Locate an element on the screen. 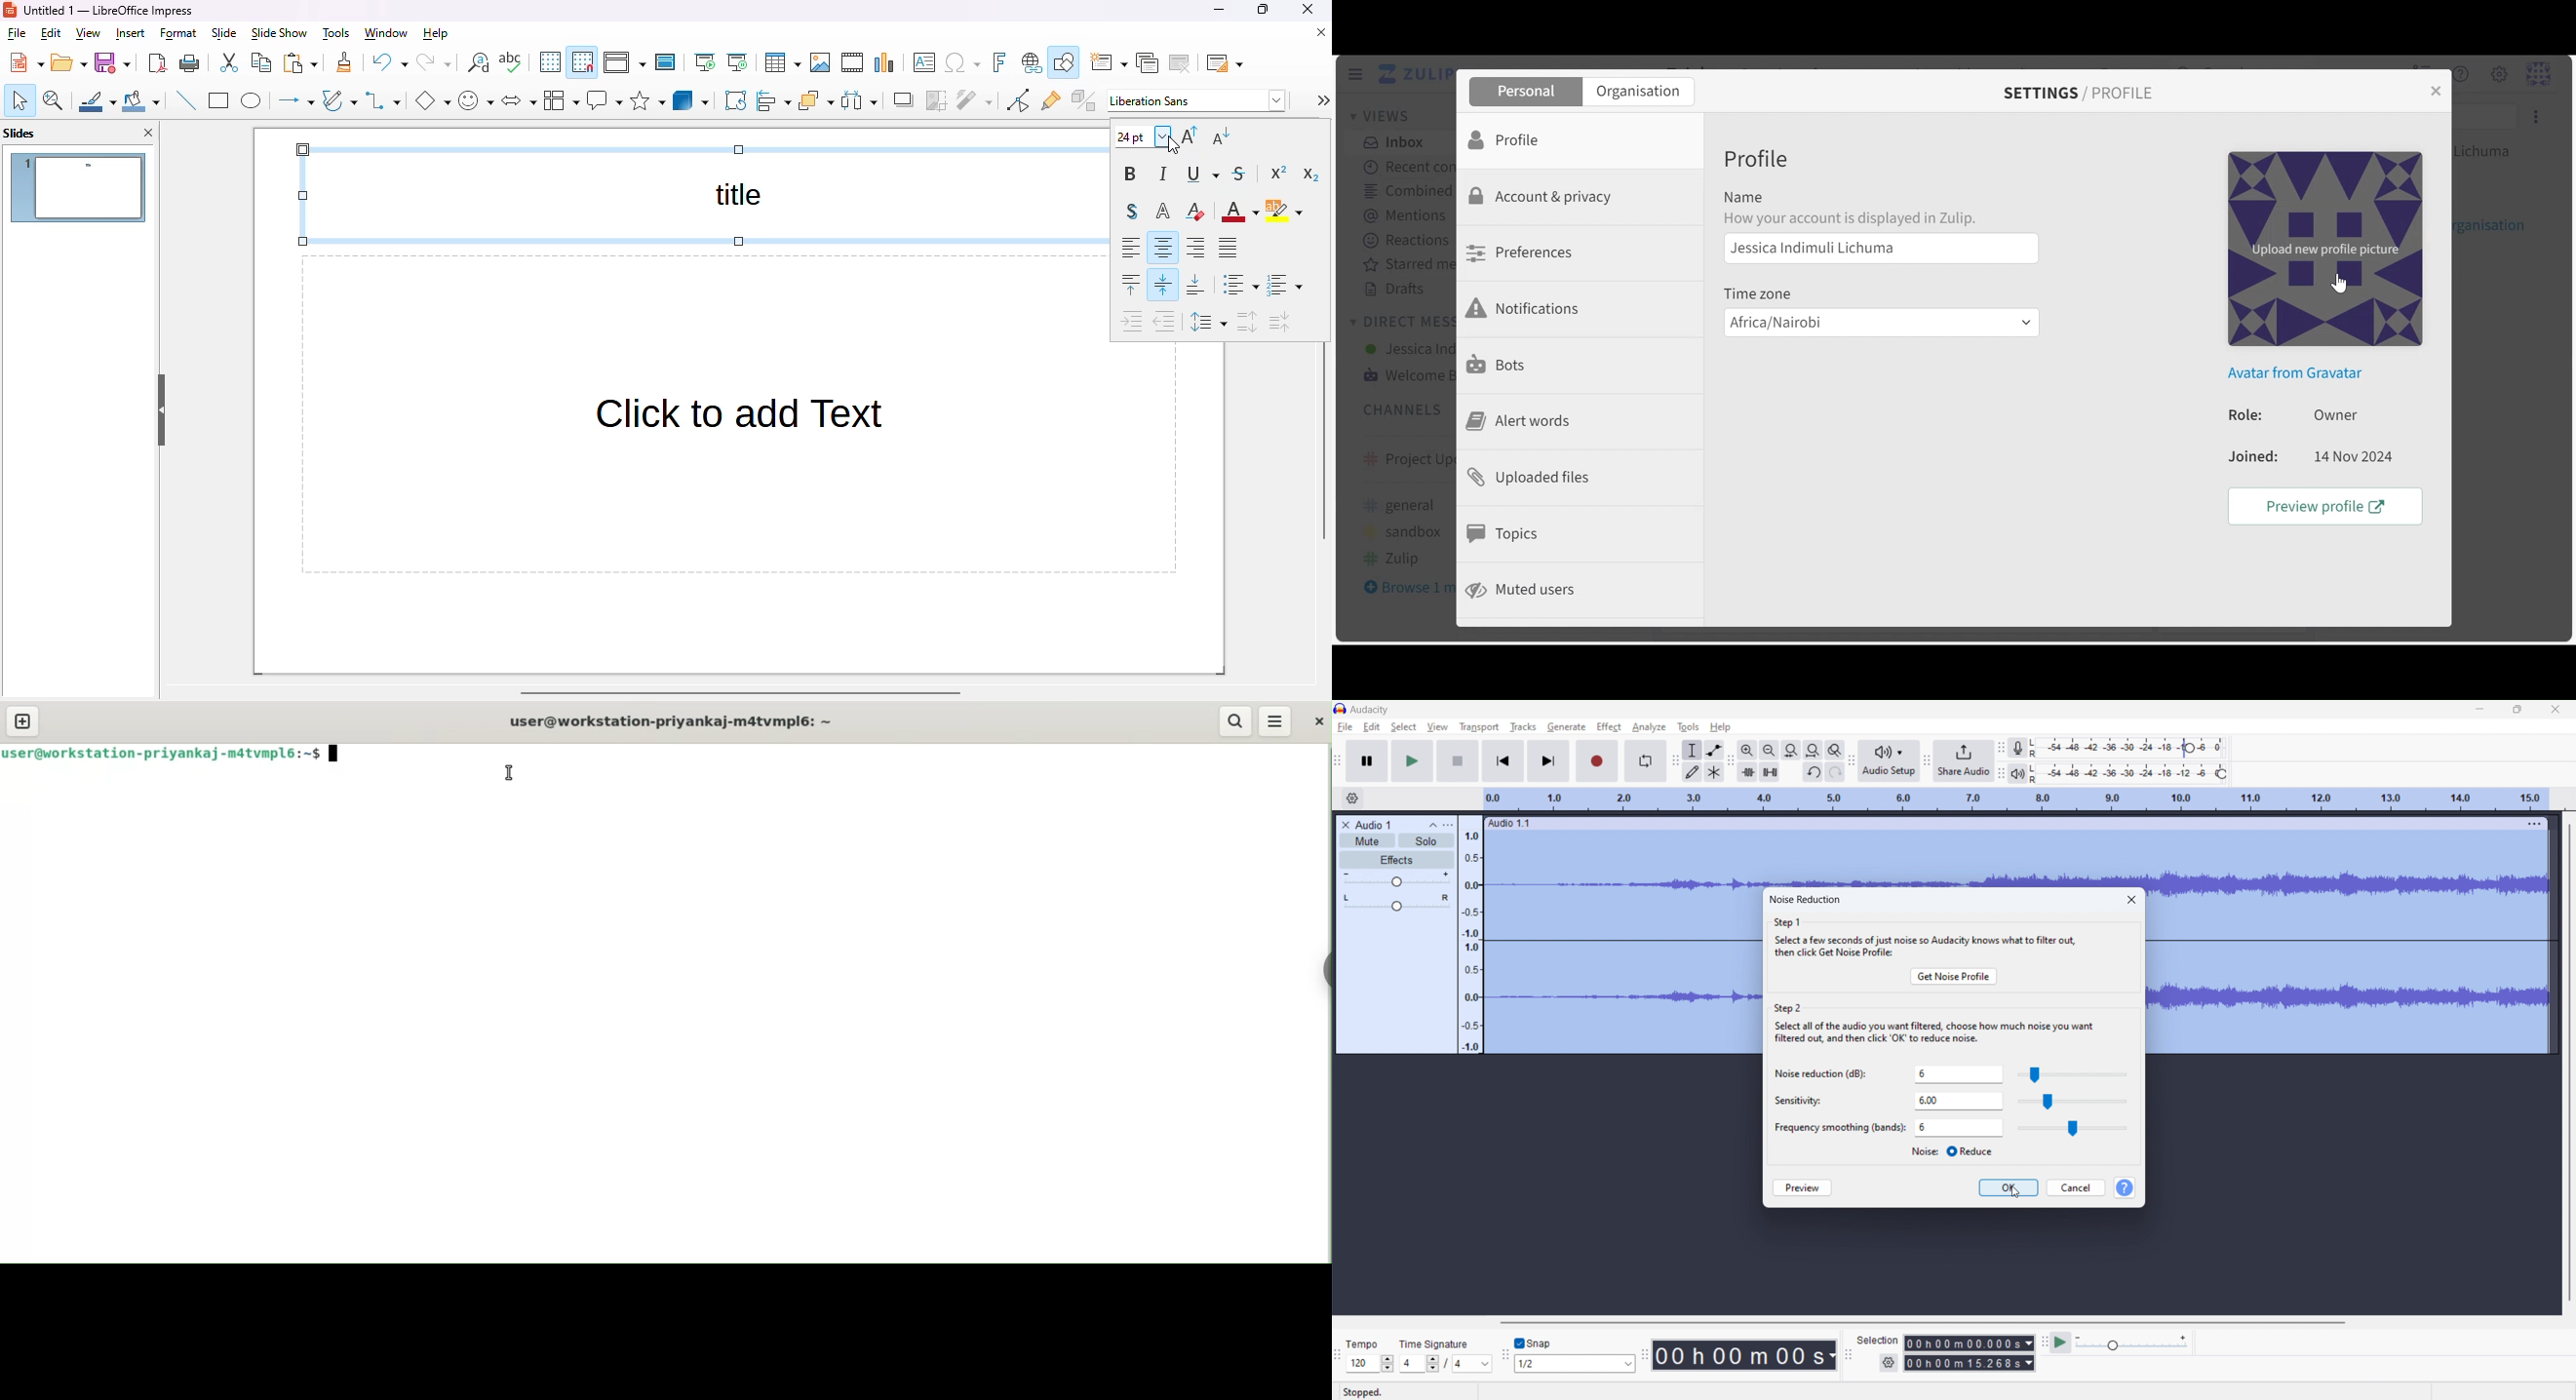 This screenshot has height=1400, width=2576. record meter is located at coordinates (2131, 747).